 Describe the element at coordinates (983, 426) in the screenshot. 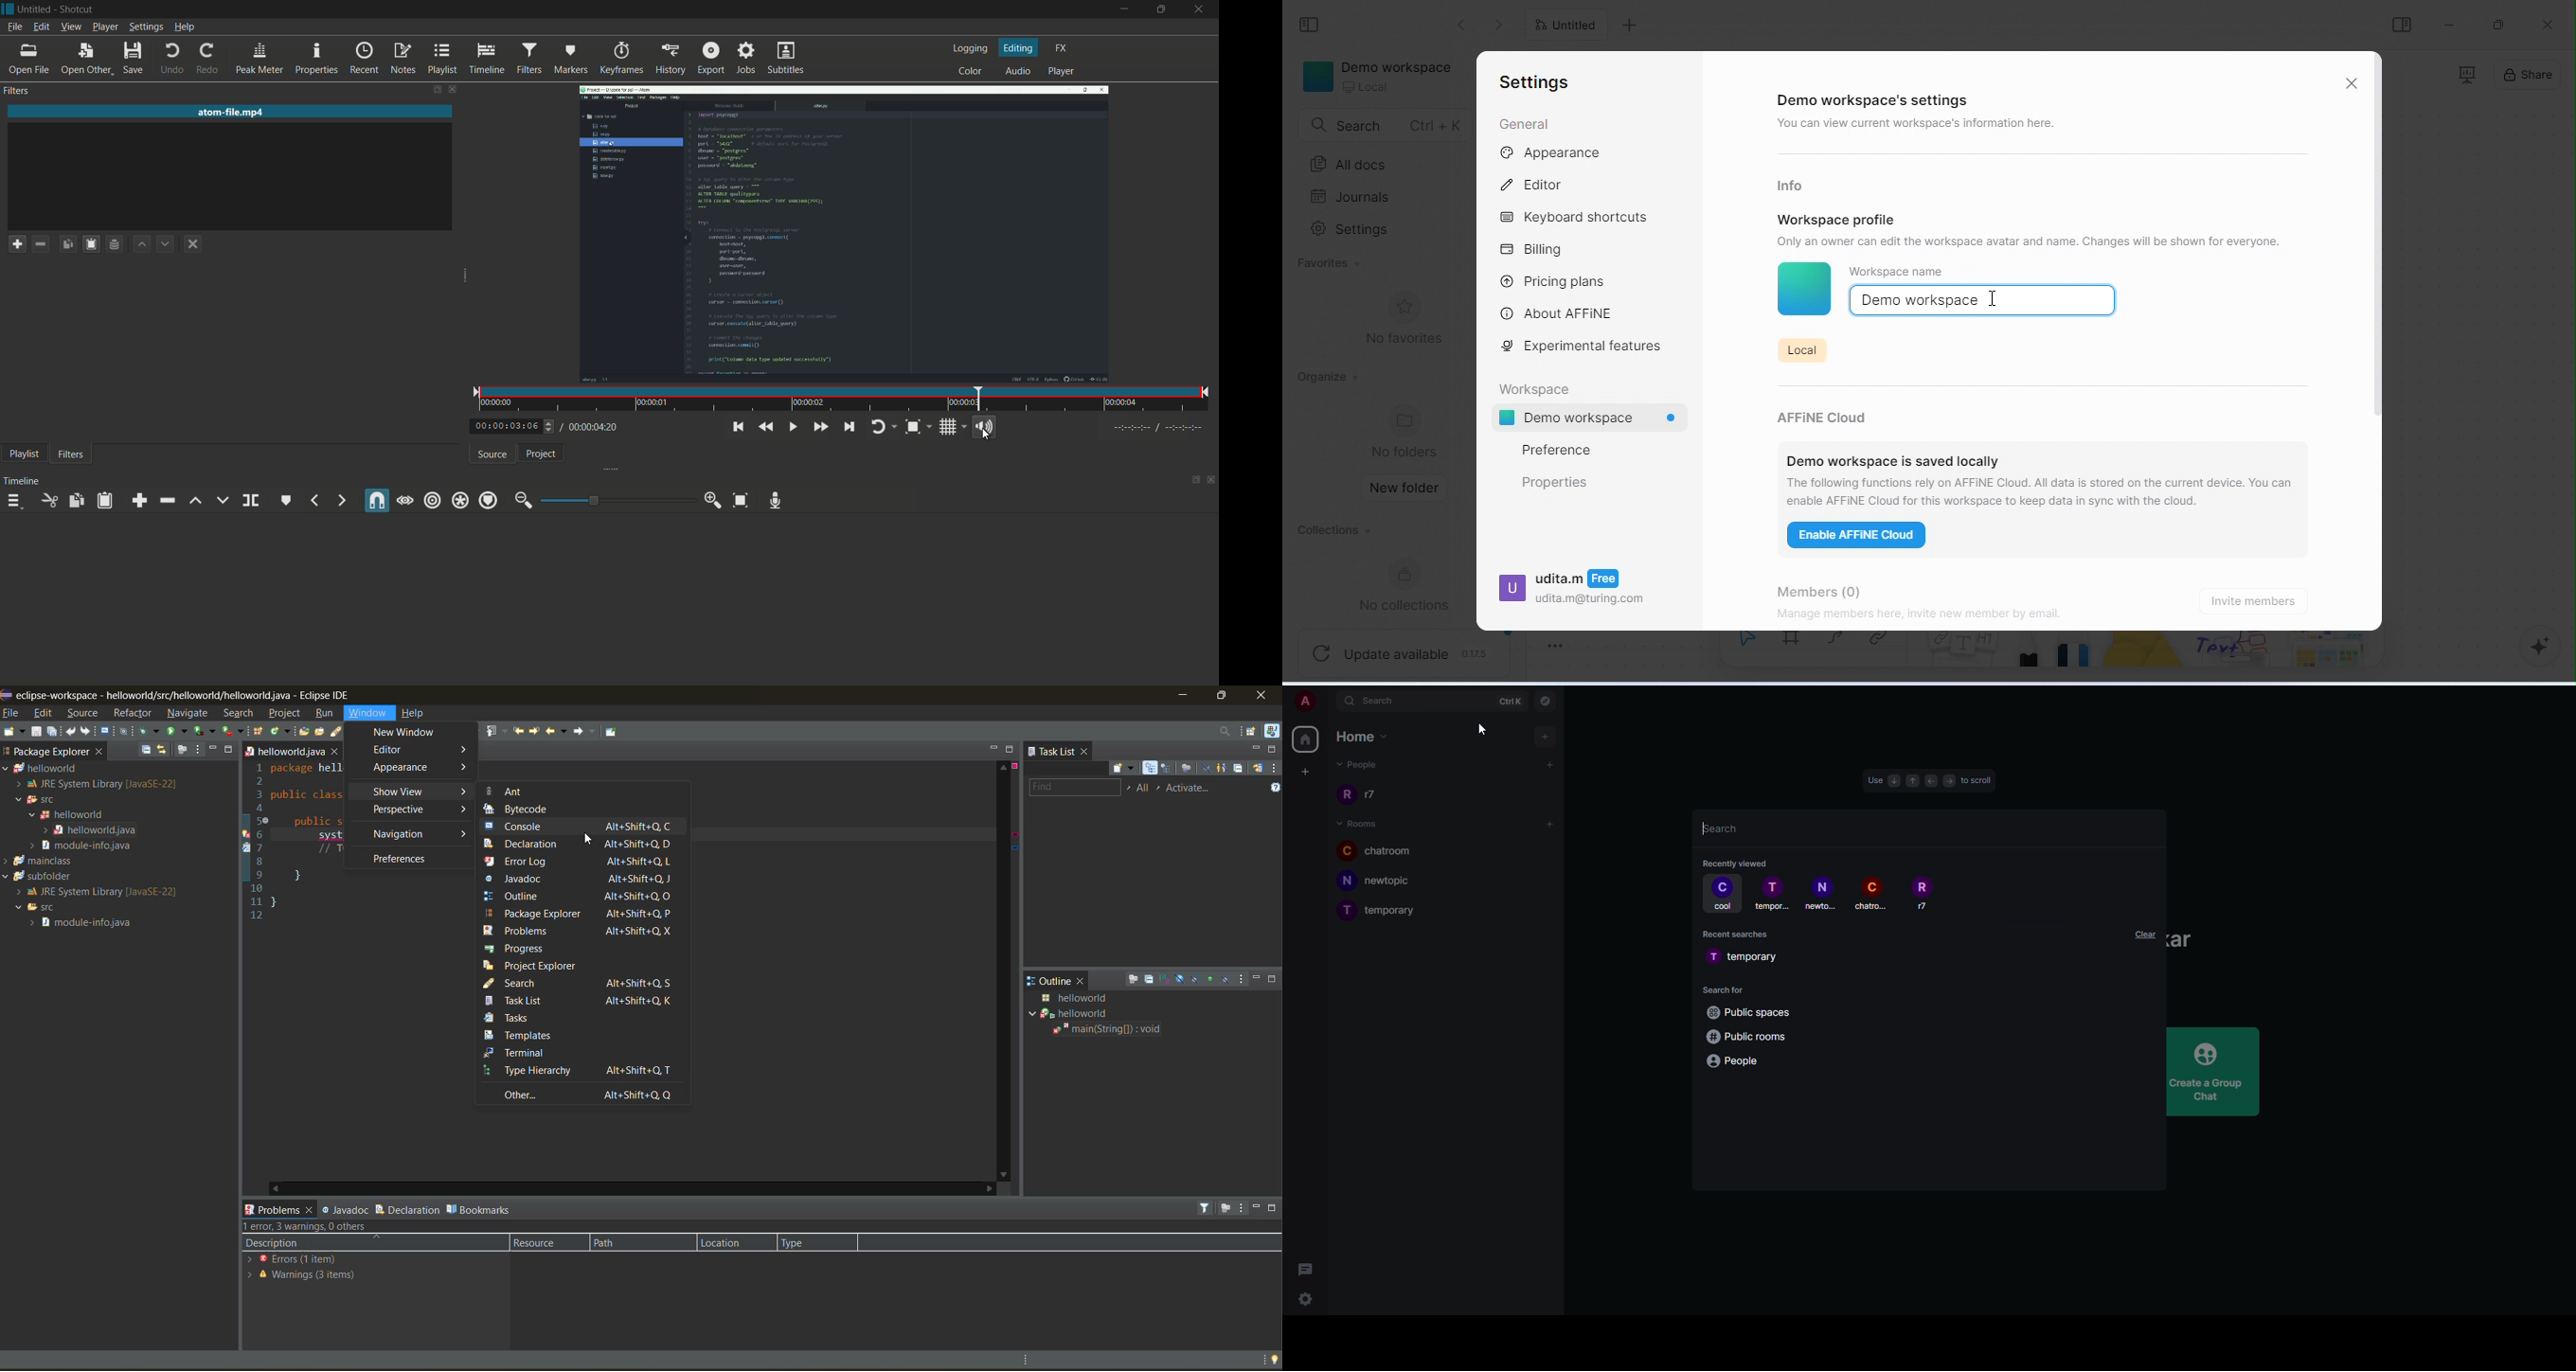

I see `show volume control` at that location.